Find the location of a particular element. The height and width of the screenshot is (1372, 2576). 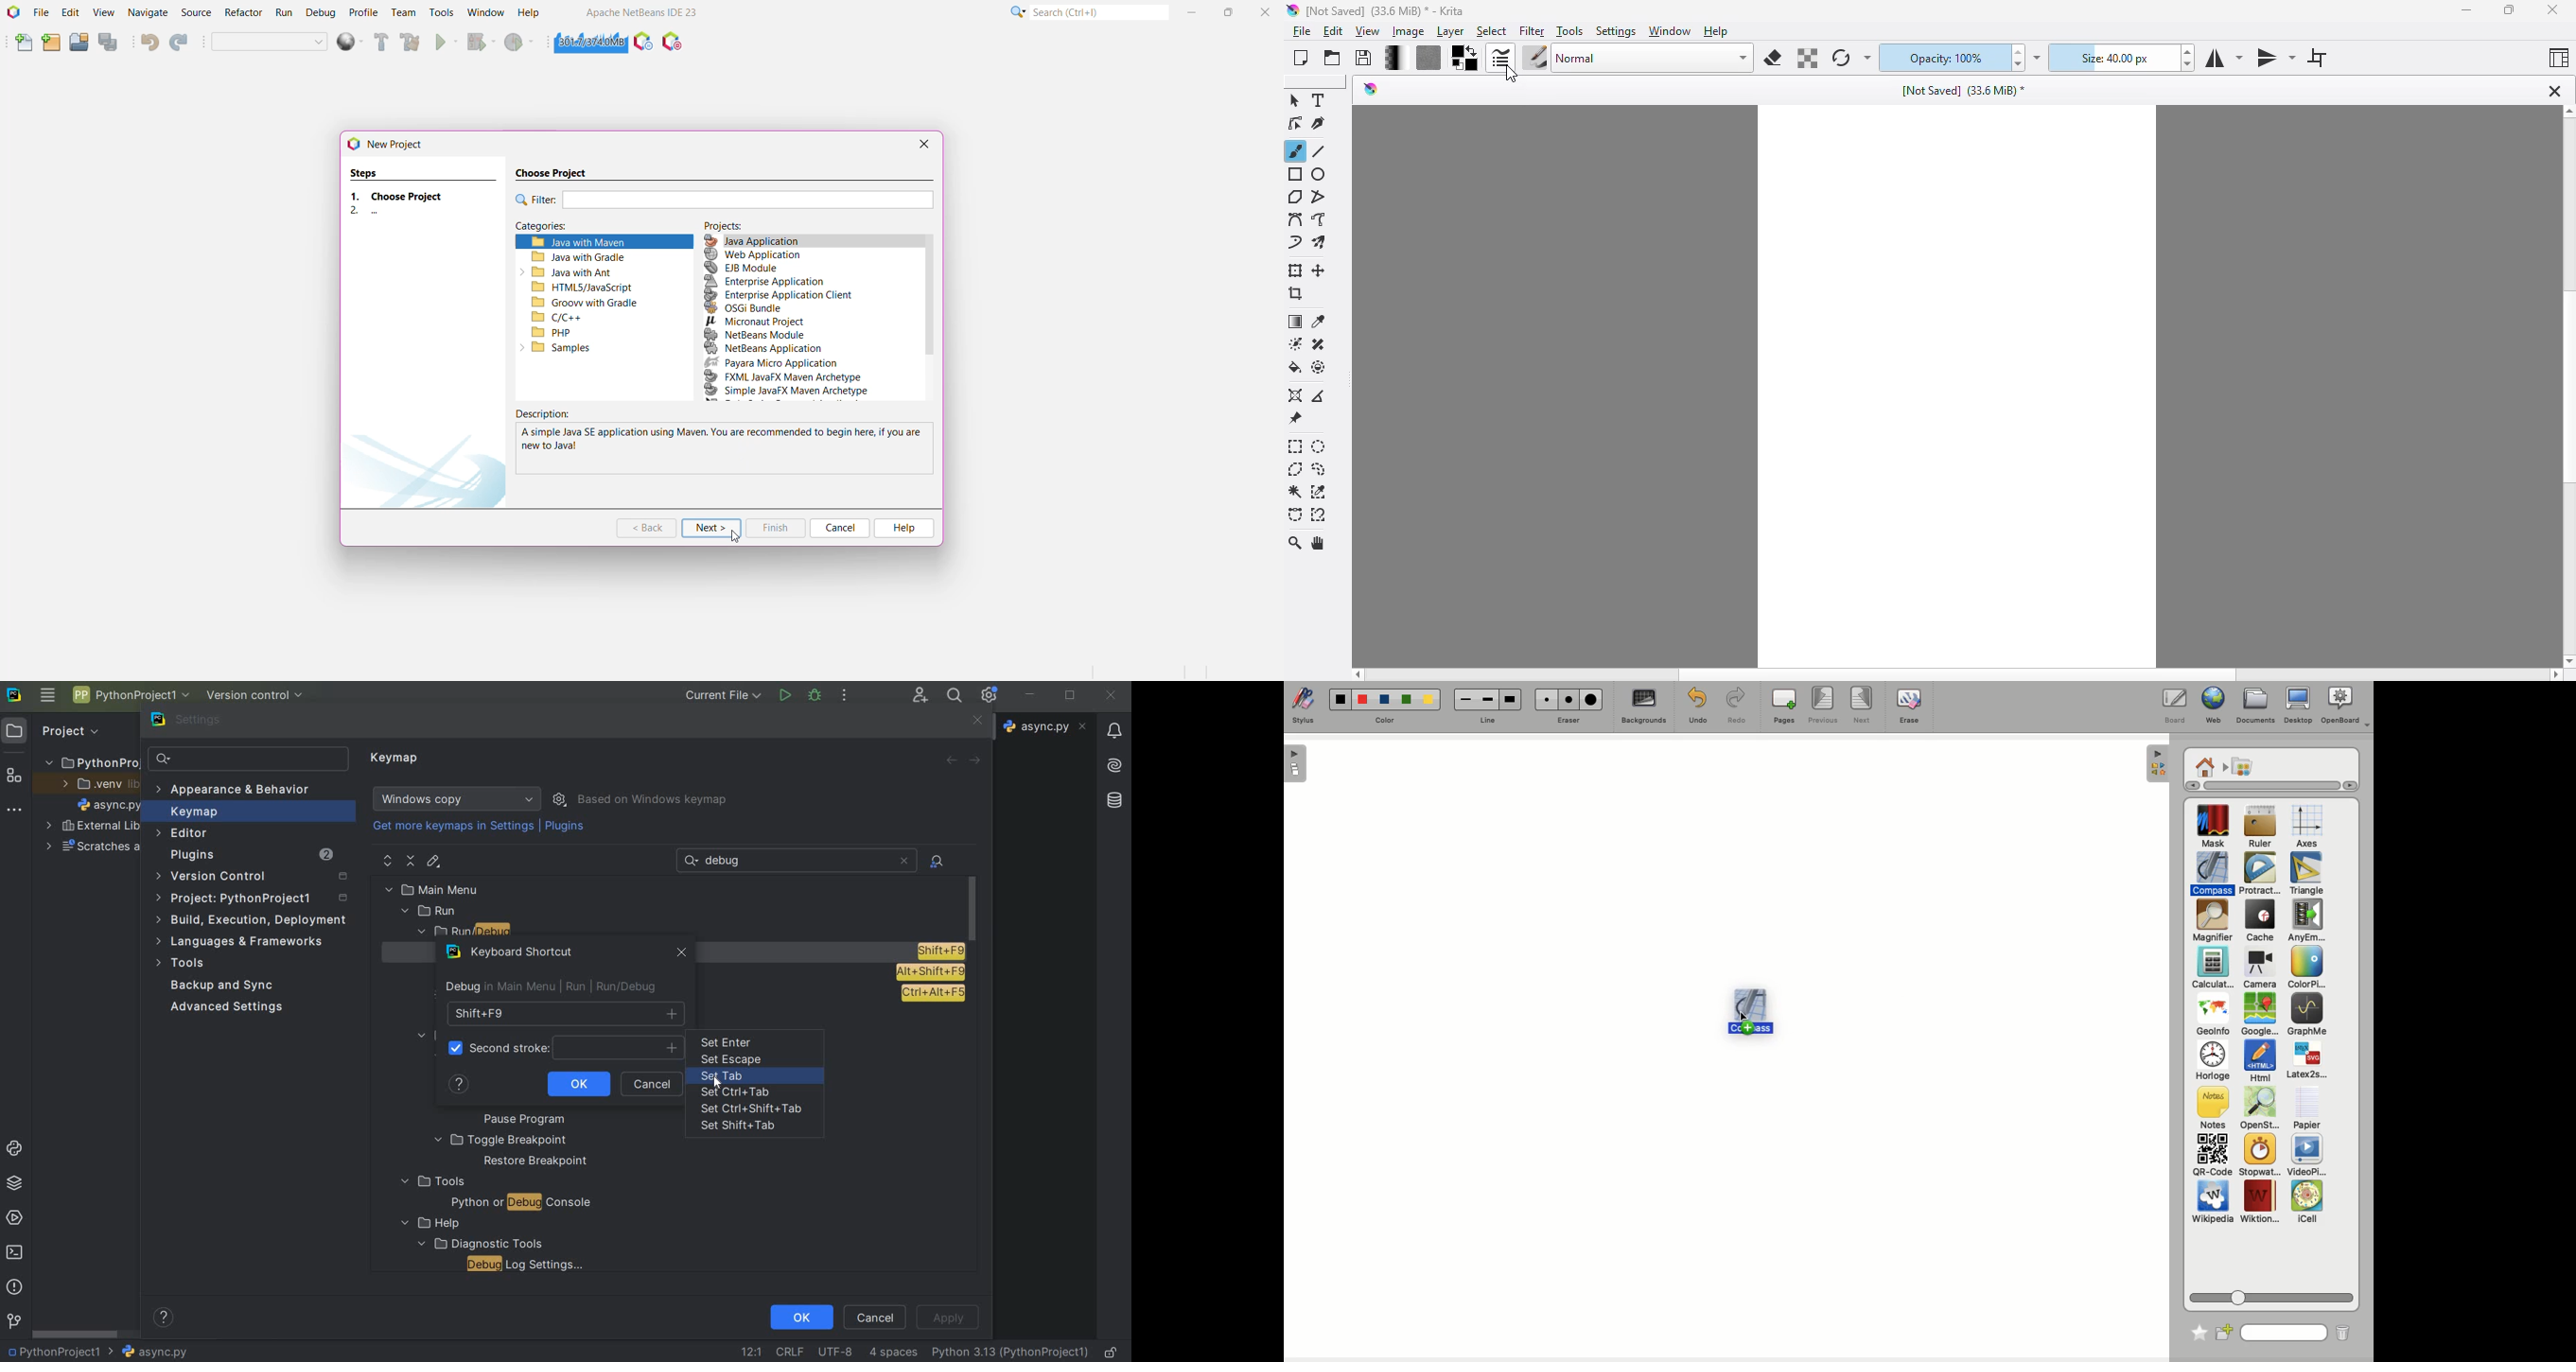

vertical scroll bar is located at coordinates (2566, 386).